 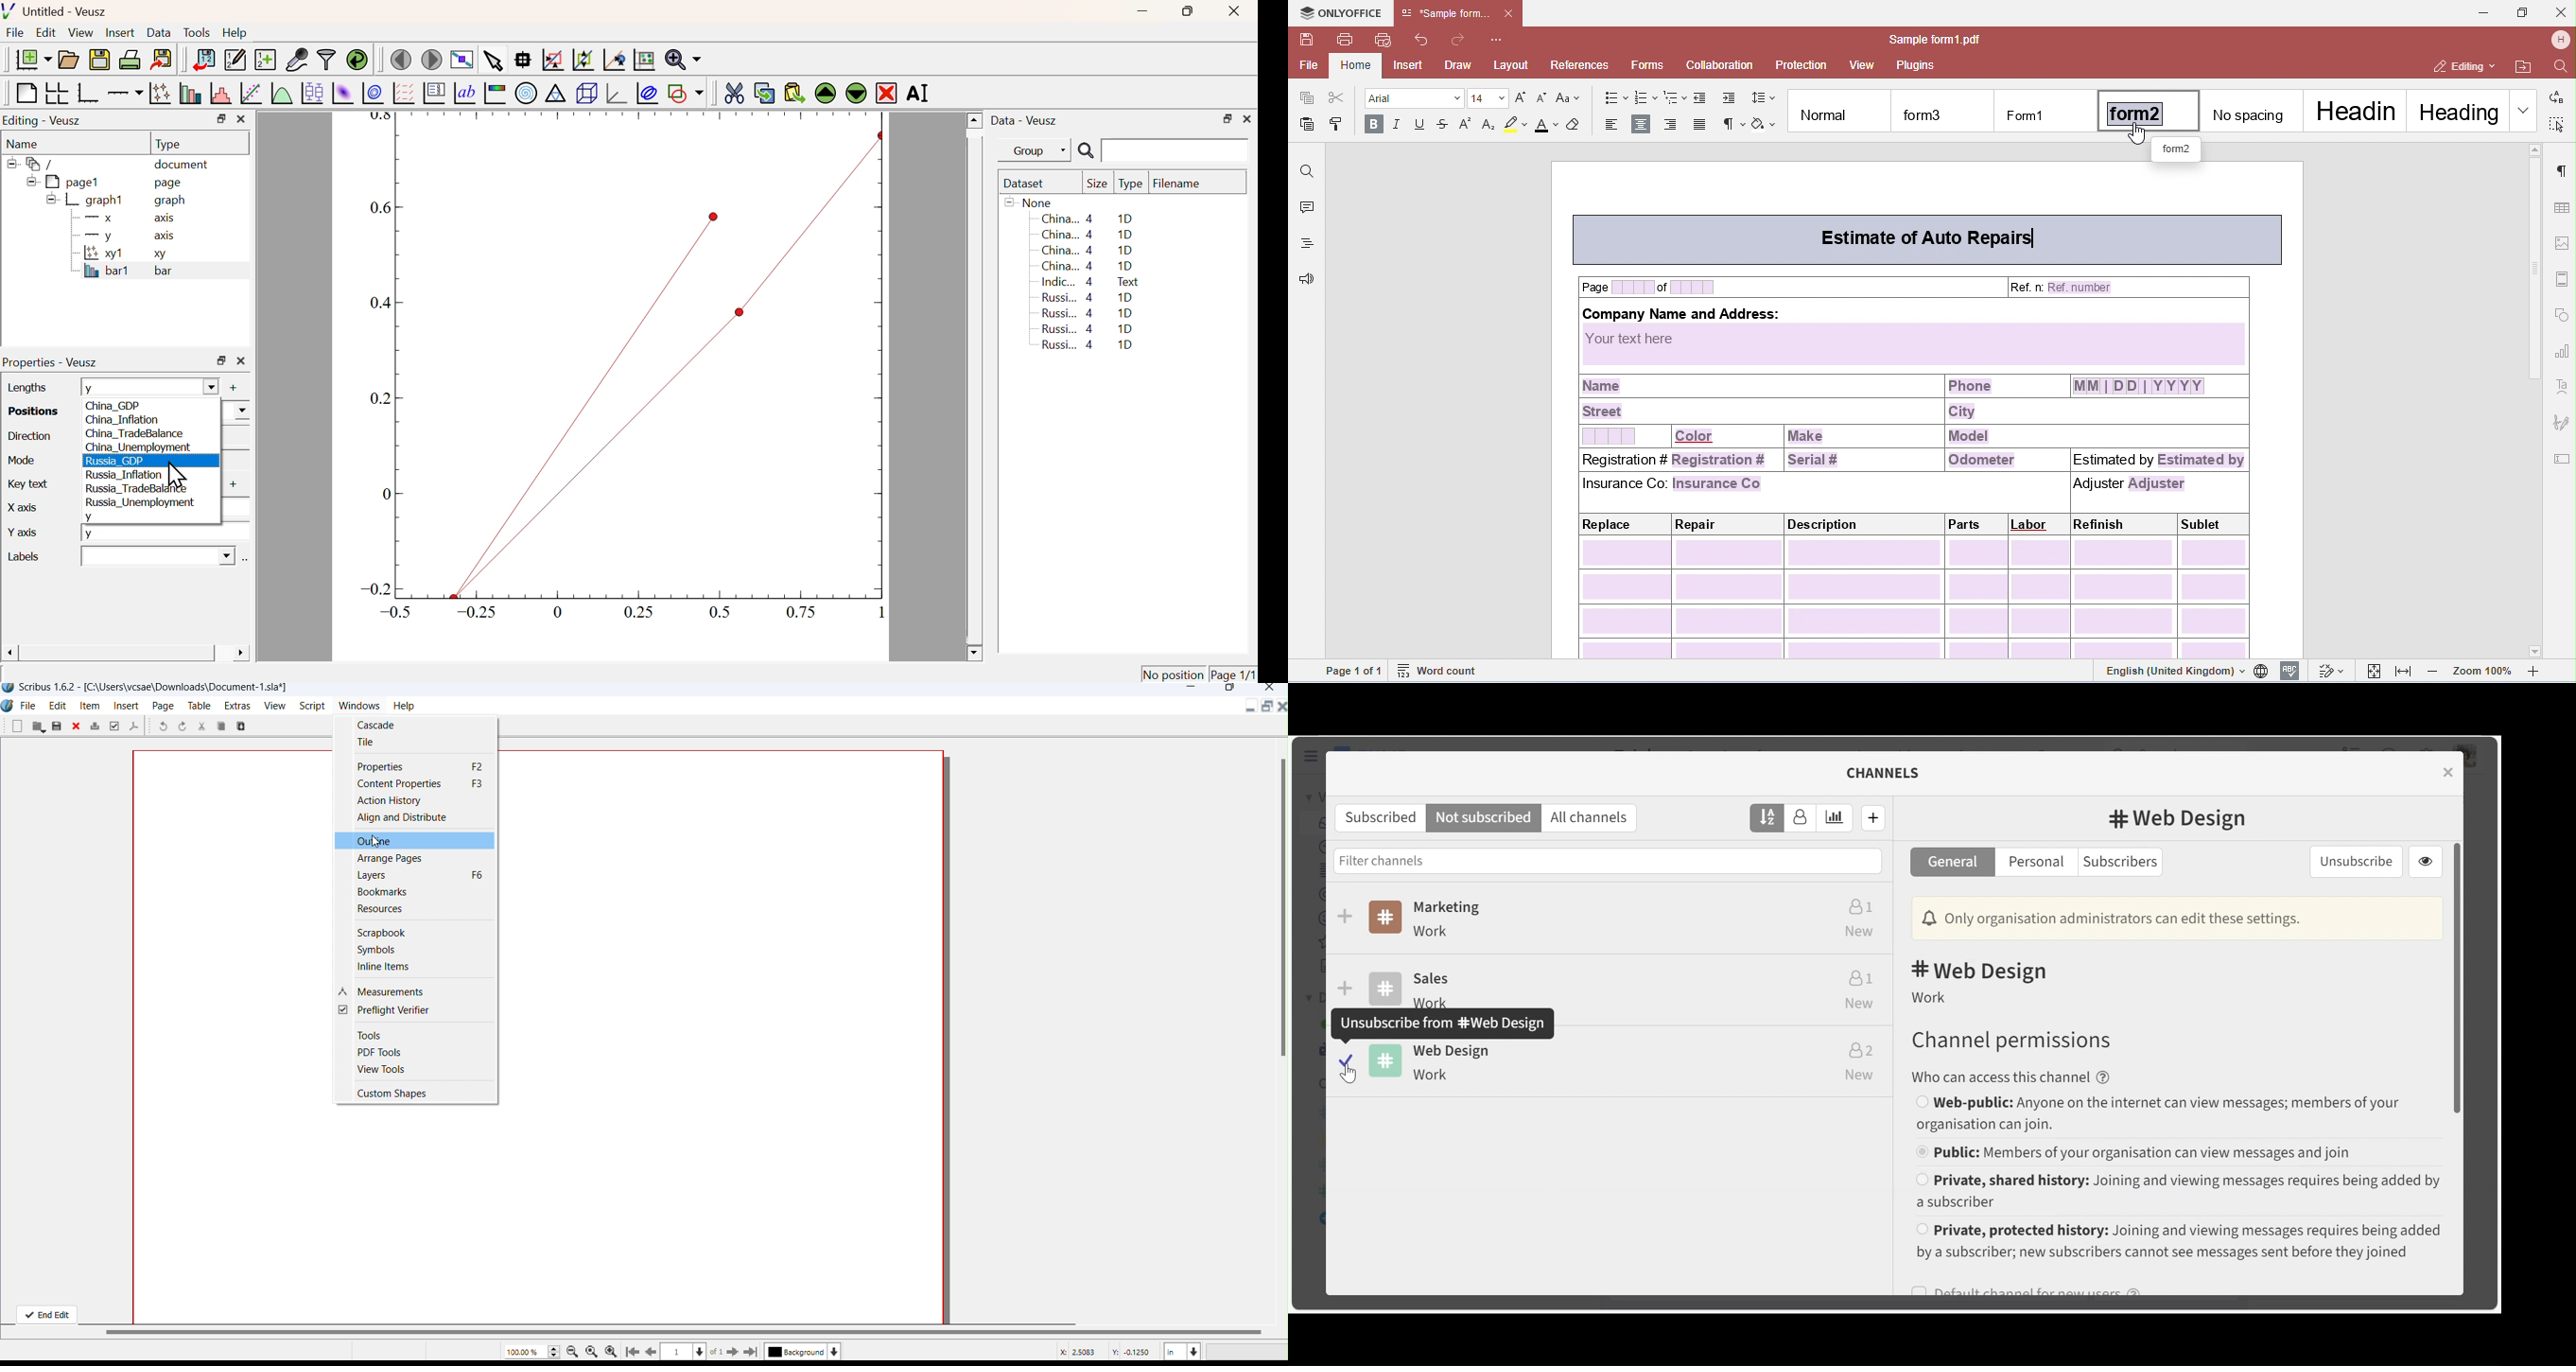 What do you see at coordinates (119, 33) in the screenshot?
I see `Insert` at bounding box center [119, 33].